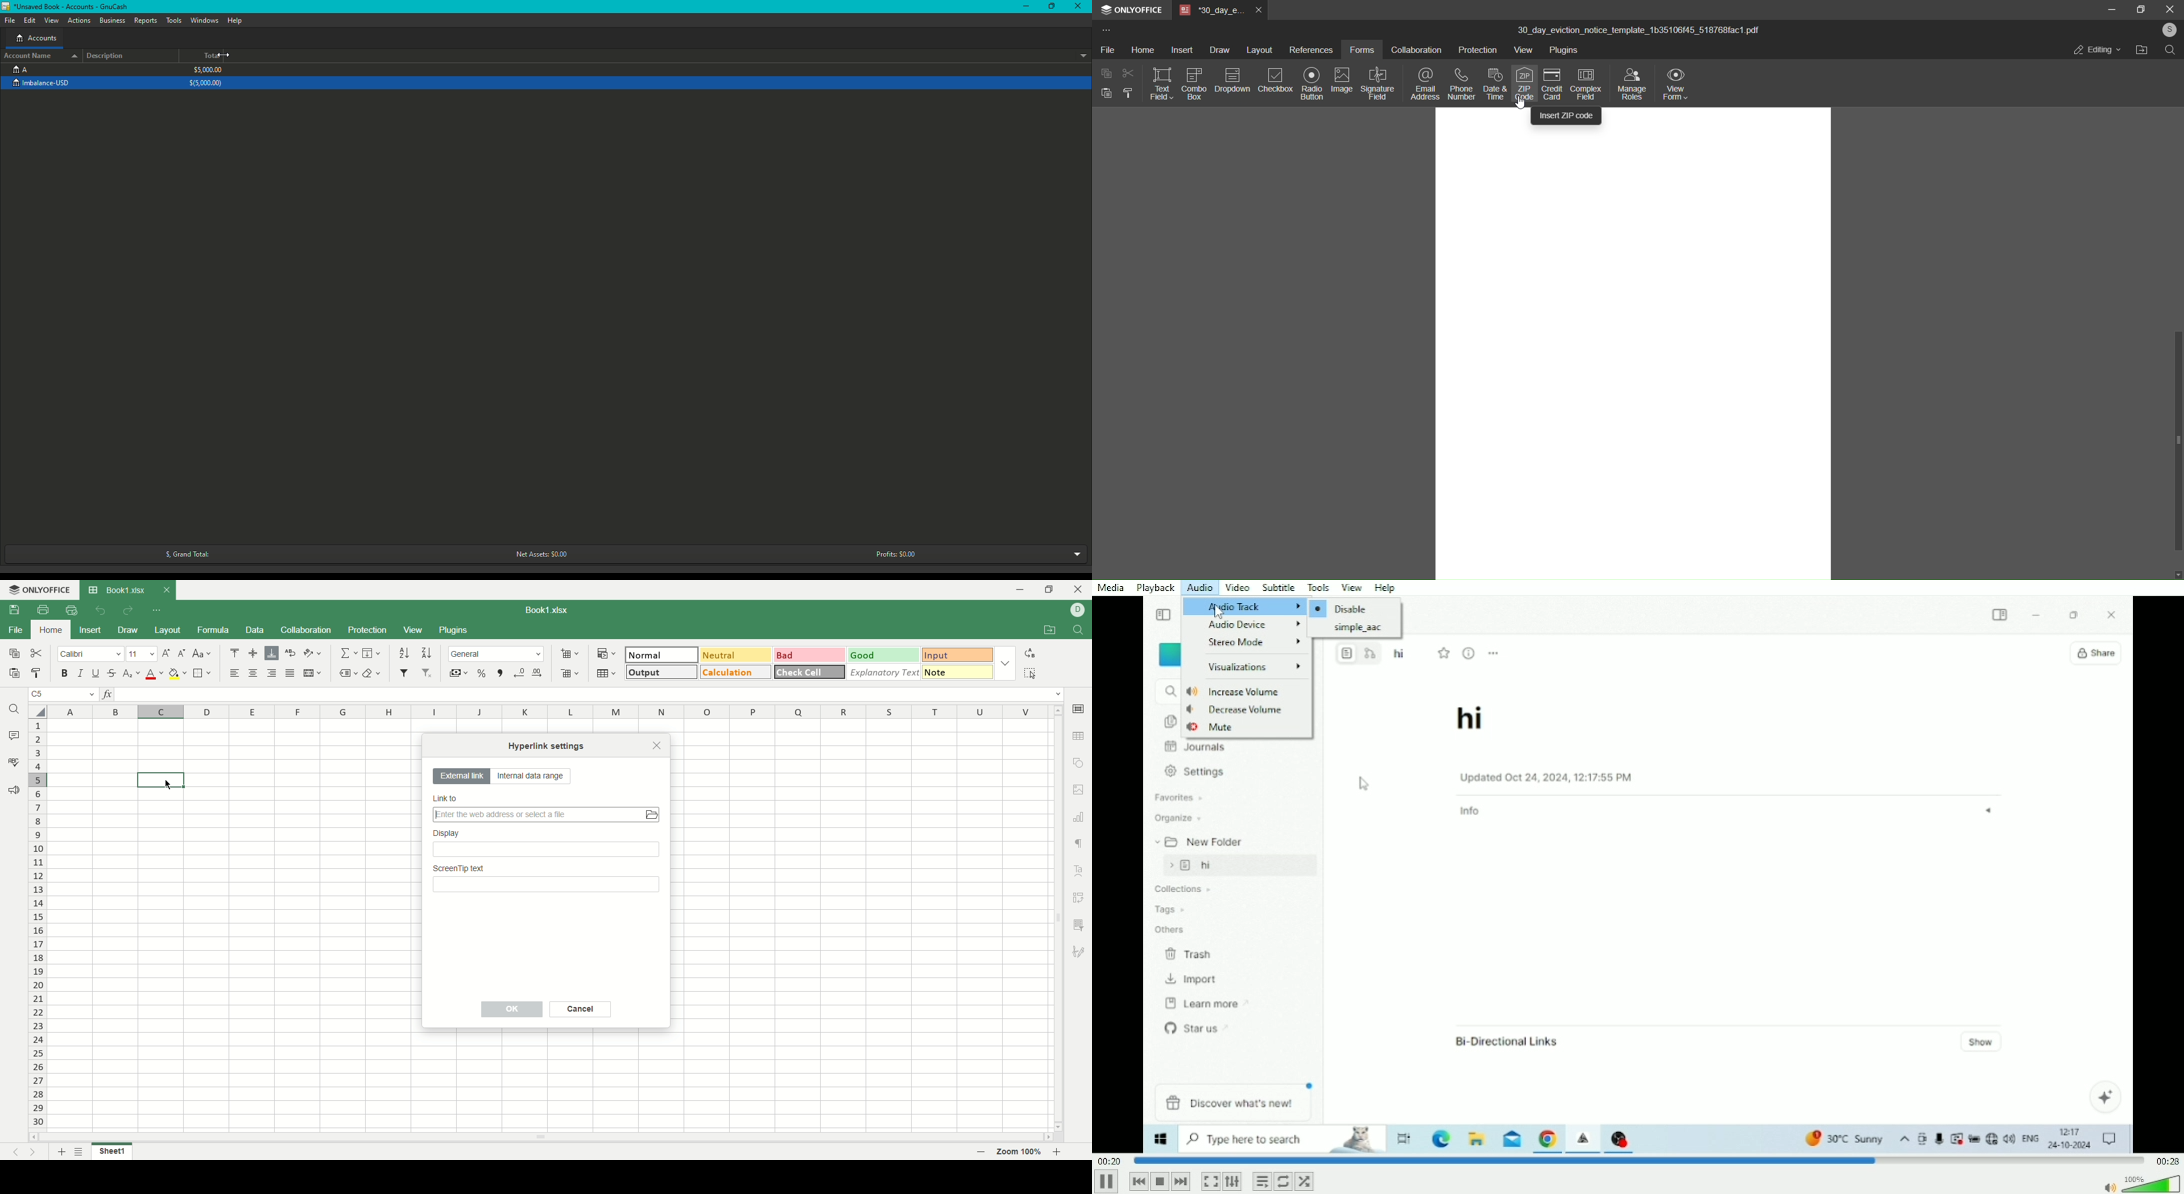 The height and width of the screenshot is (1204, 2184). I want to click on cell settings, so click(1078, 707).